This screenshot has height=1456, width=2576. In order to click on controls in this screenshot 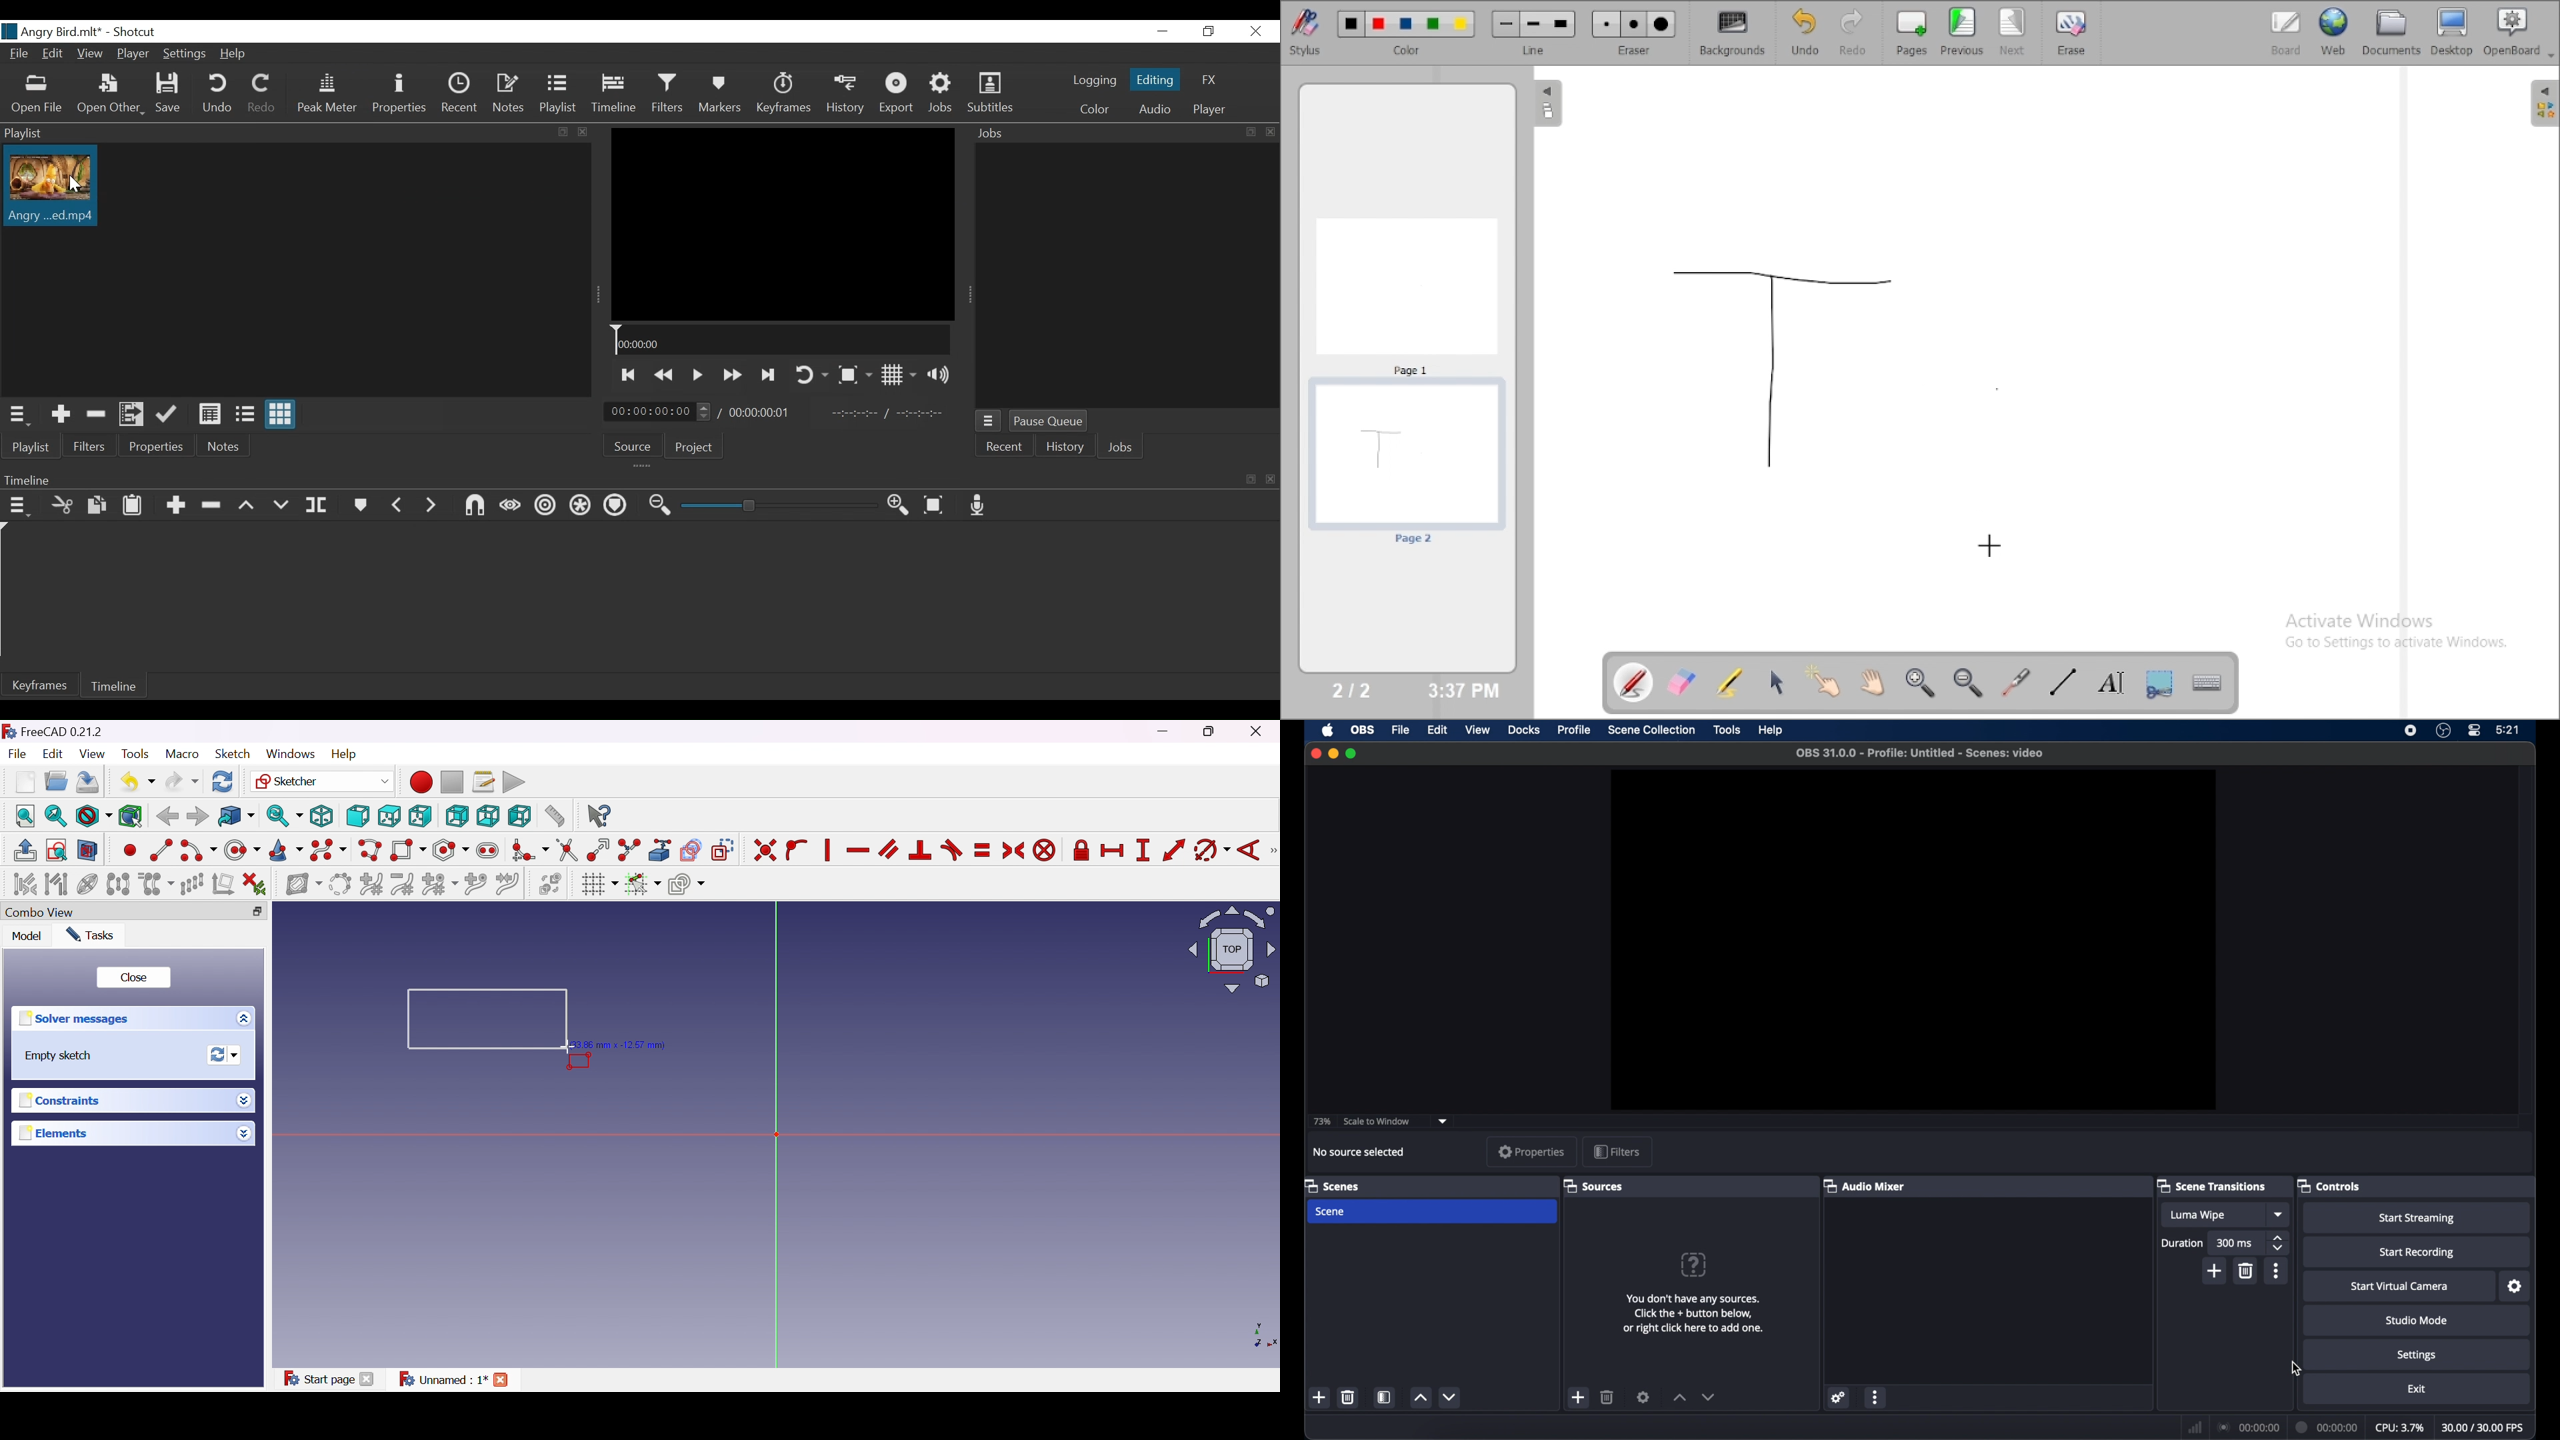, I will do `click(2329, 1185)`.